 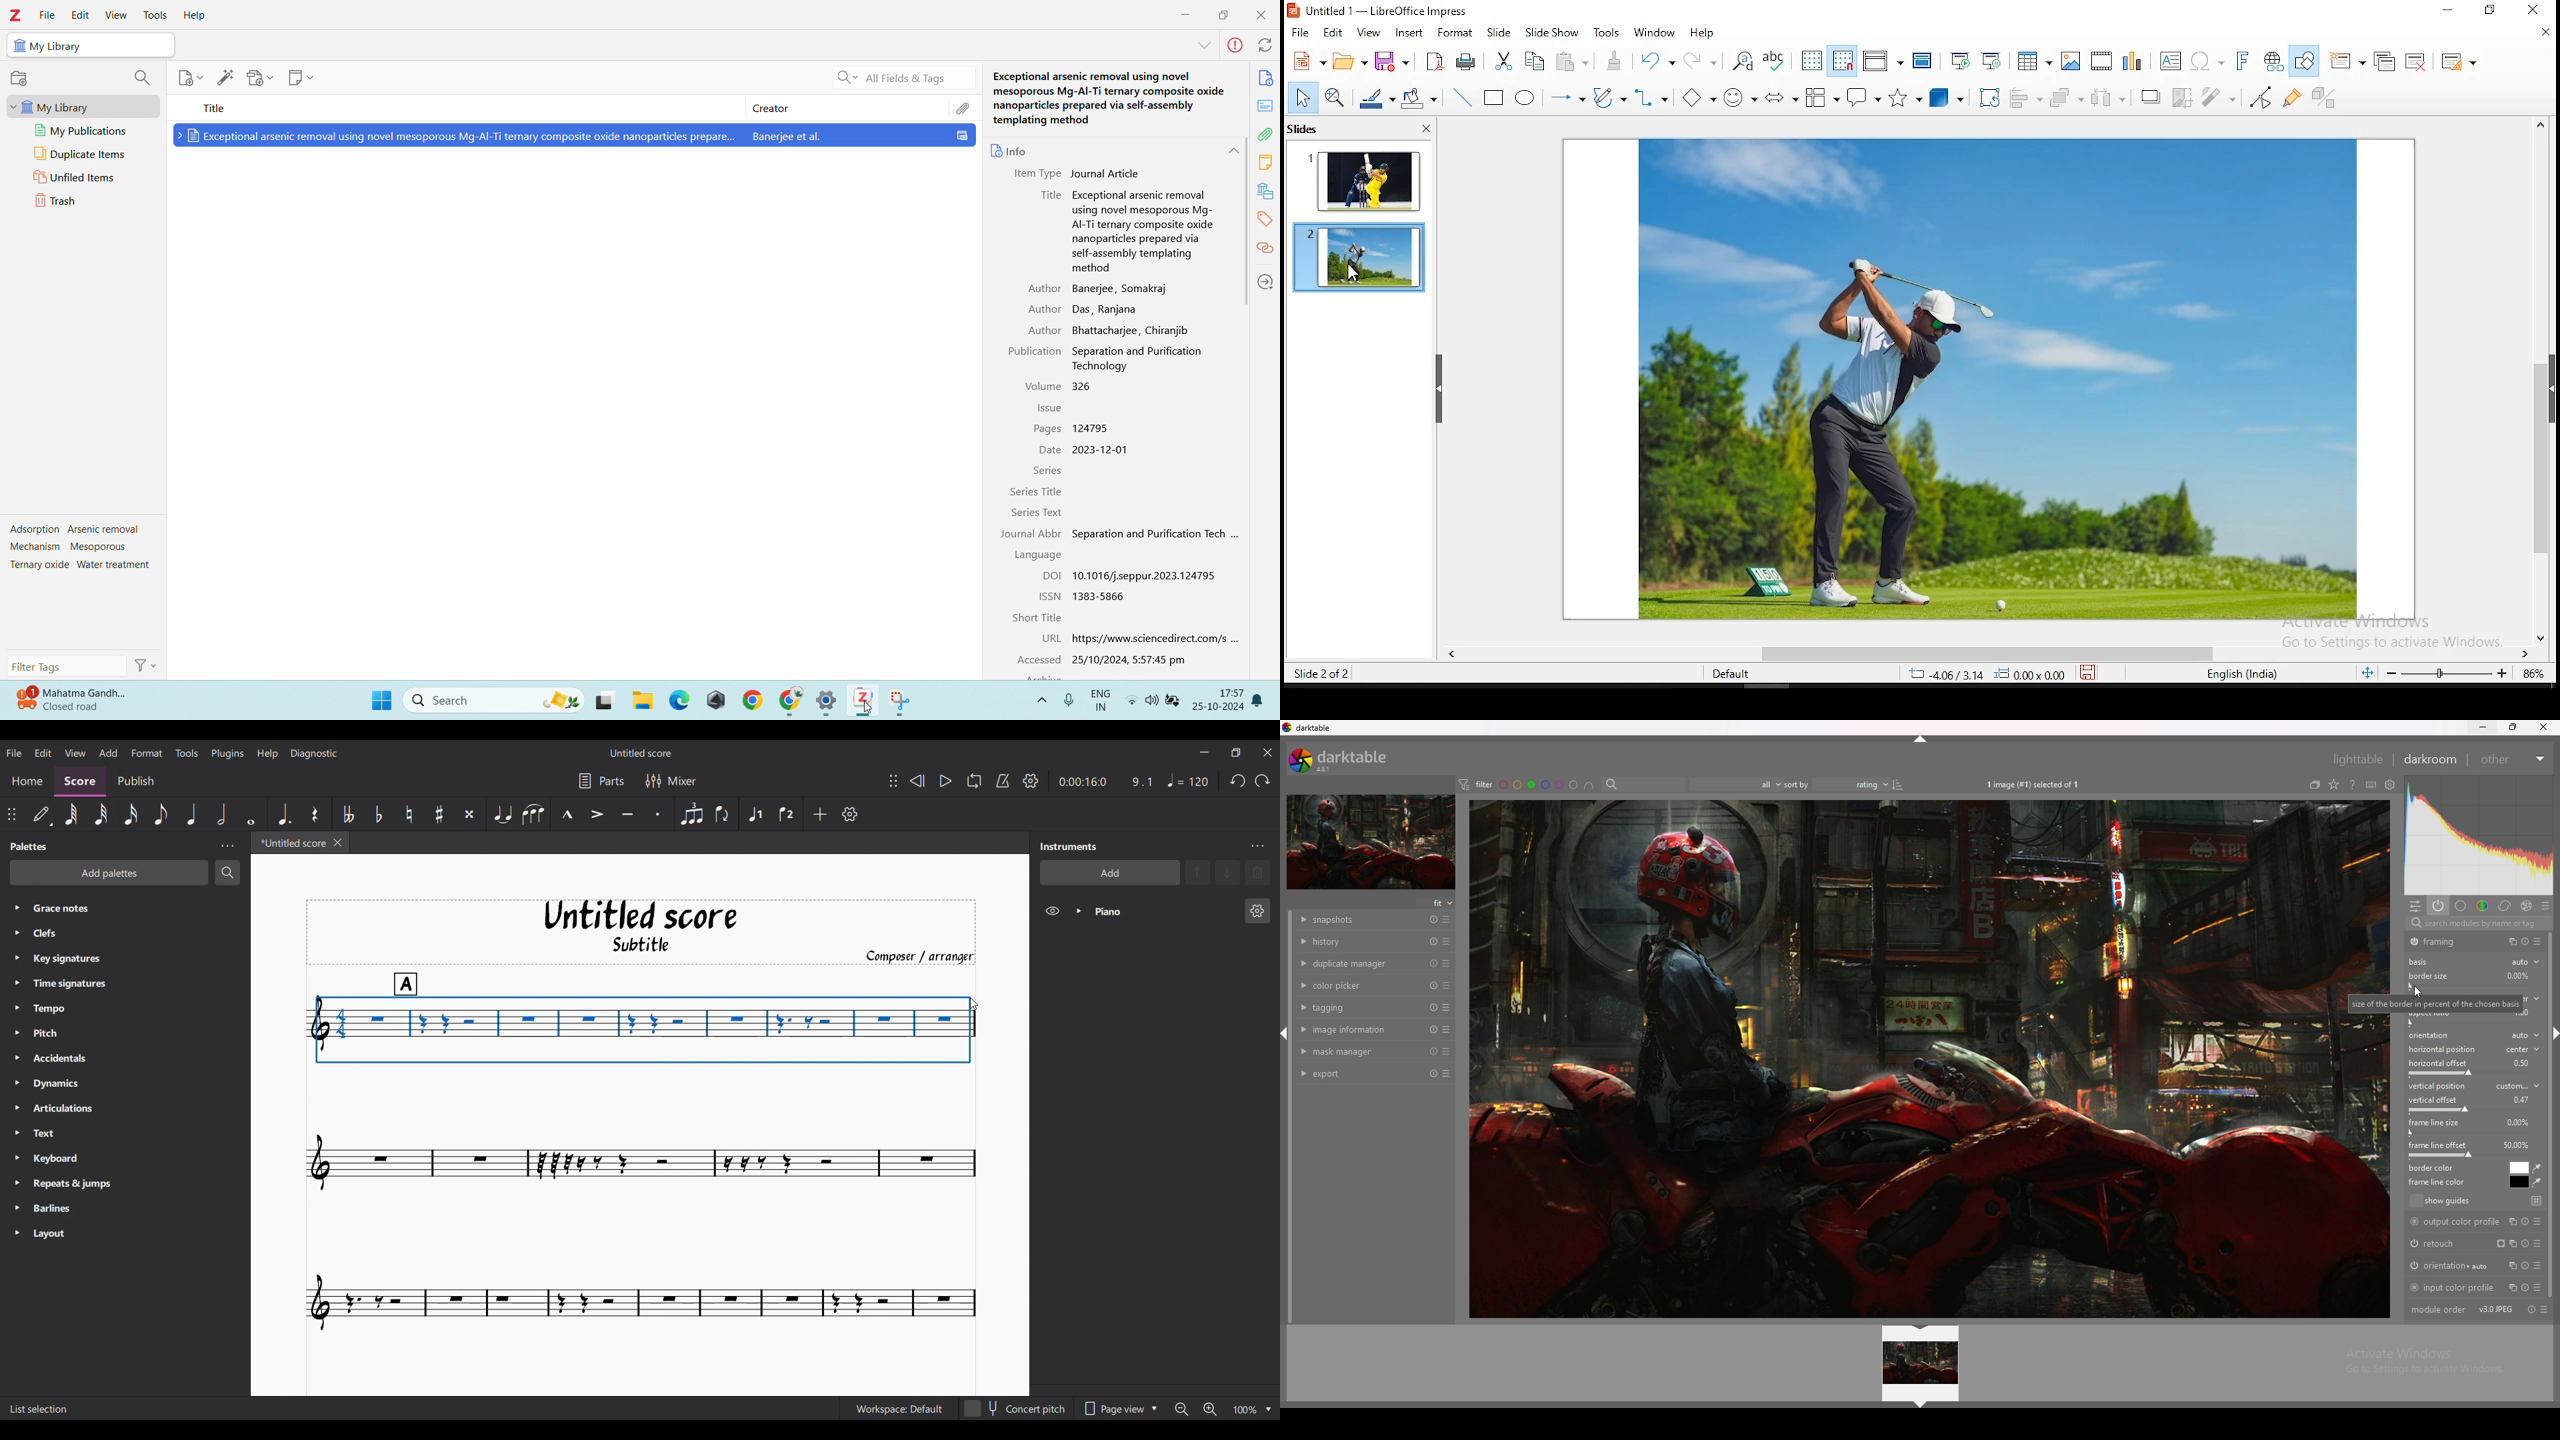 What do you see at coordinates (1233, 151) in the screenshot?
I see `collapse info` at bounding box center [1233, 151].